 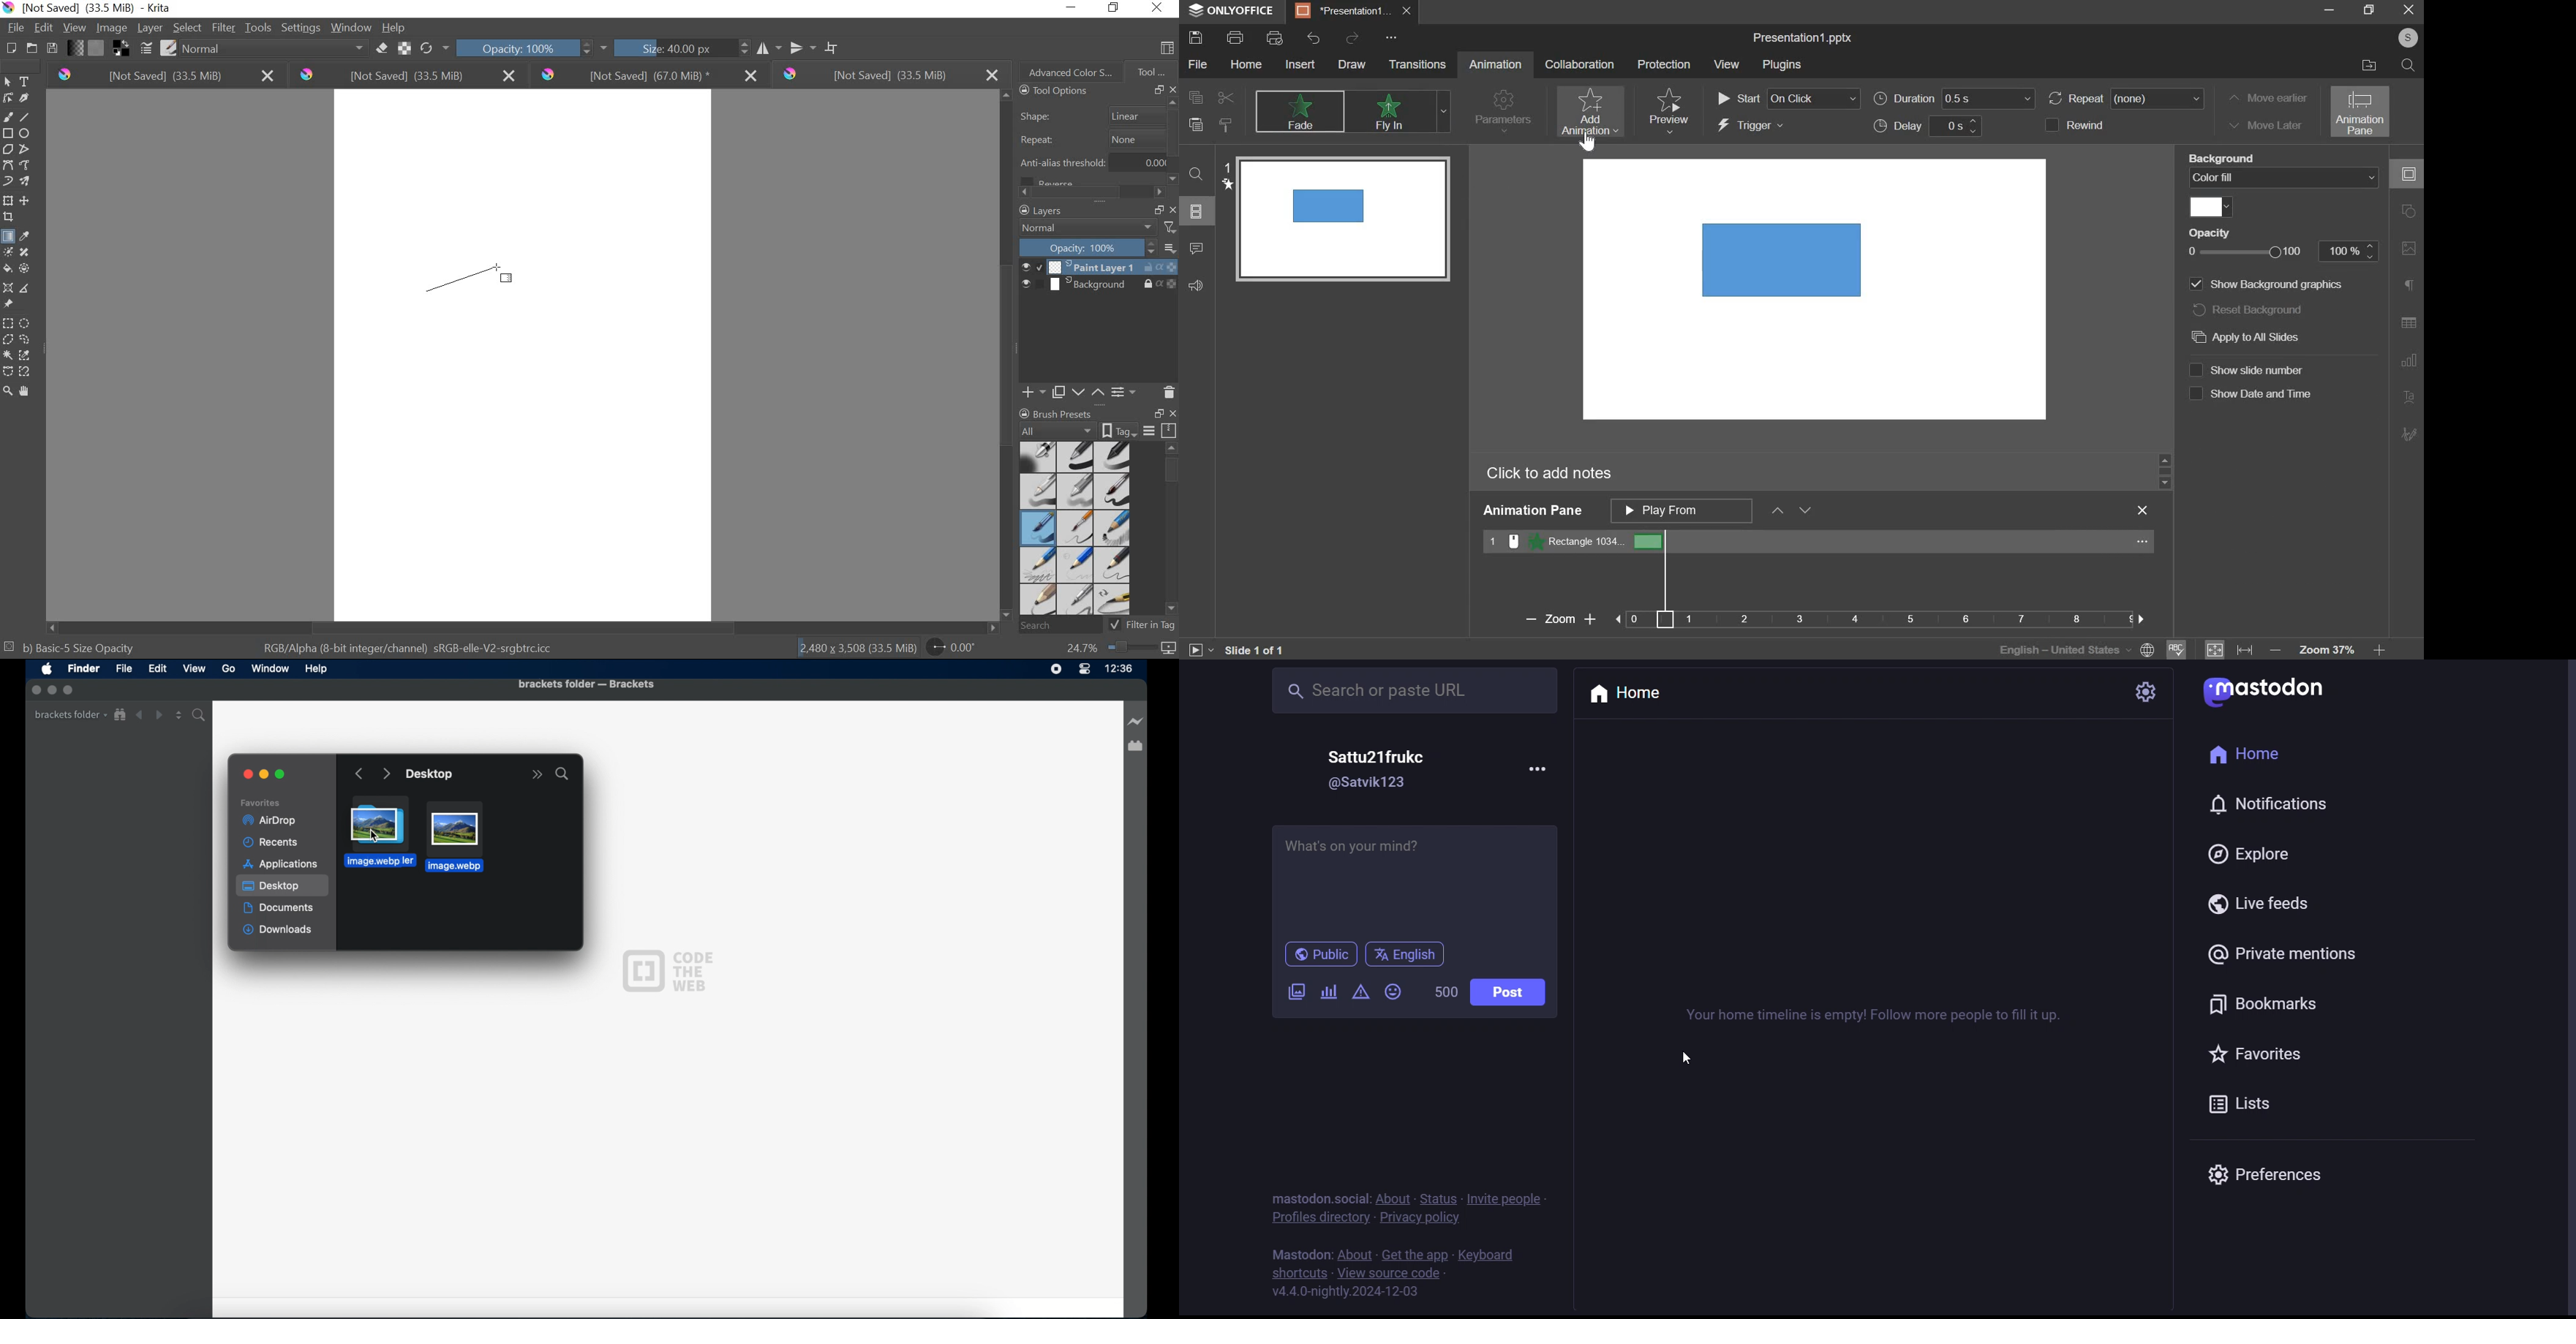 What do you see at coordinates (2327, 648) in the screenshot?
I see `zoom 37%` at bounding box center [2327, 648].